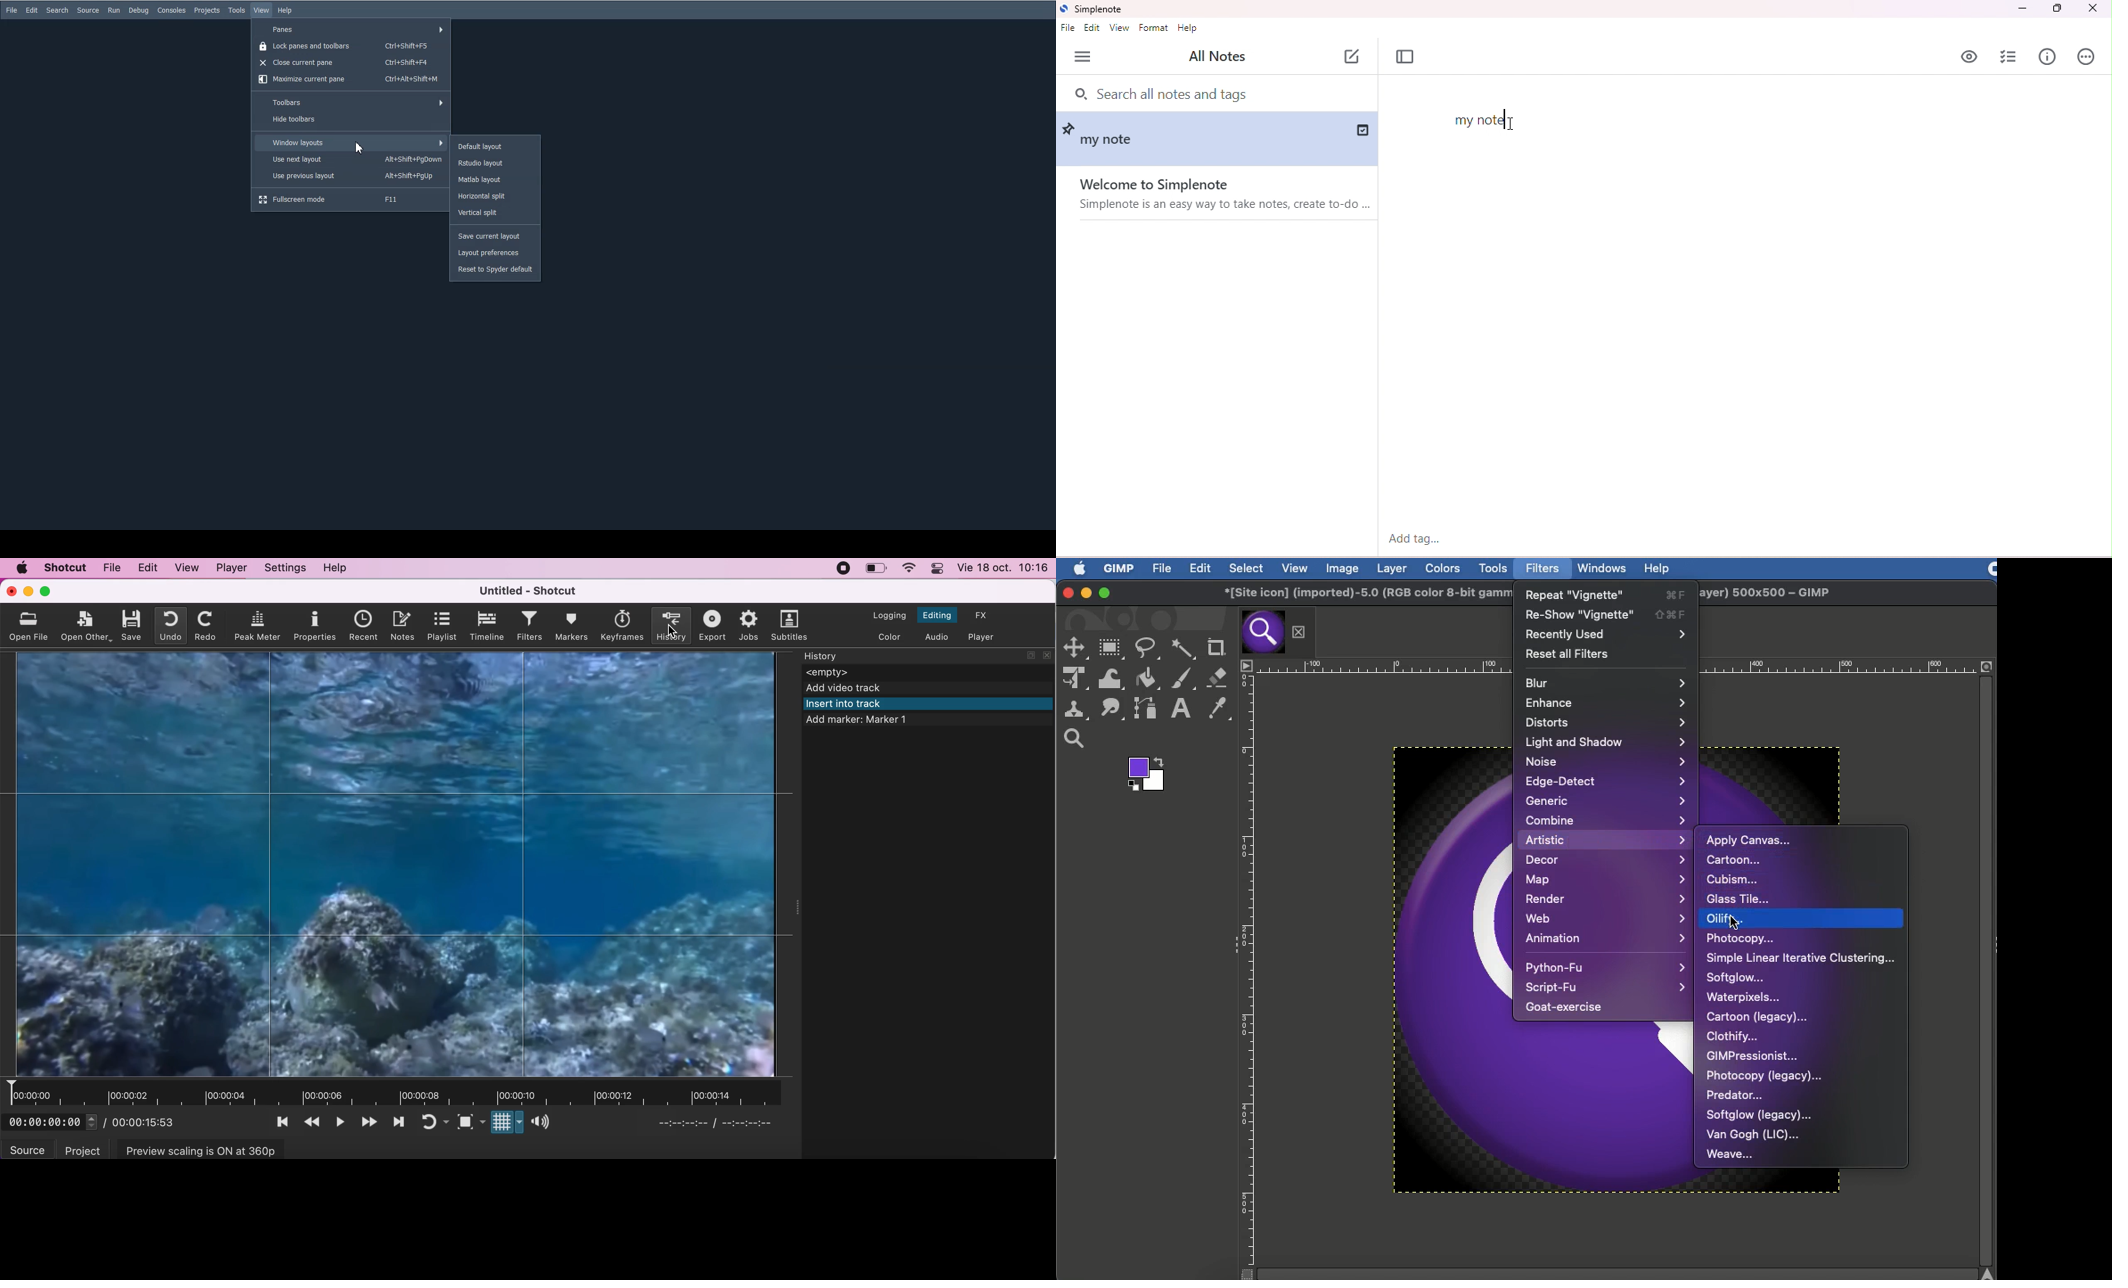  Describe the element at coordinates (57, 10) in the screenshot. I see `Search` at that location.